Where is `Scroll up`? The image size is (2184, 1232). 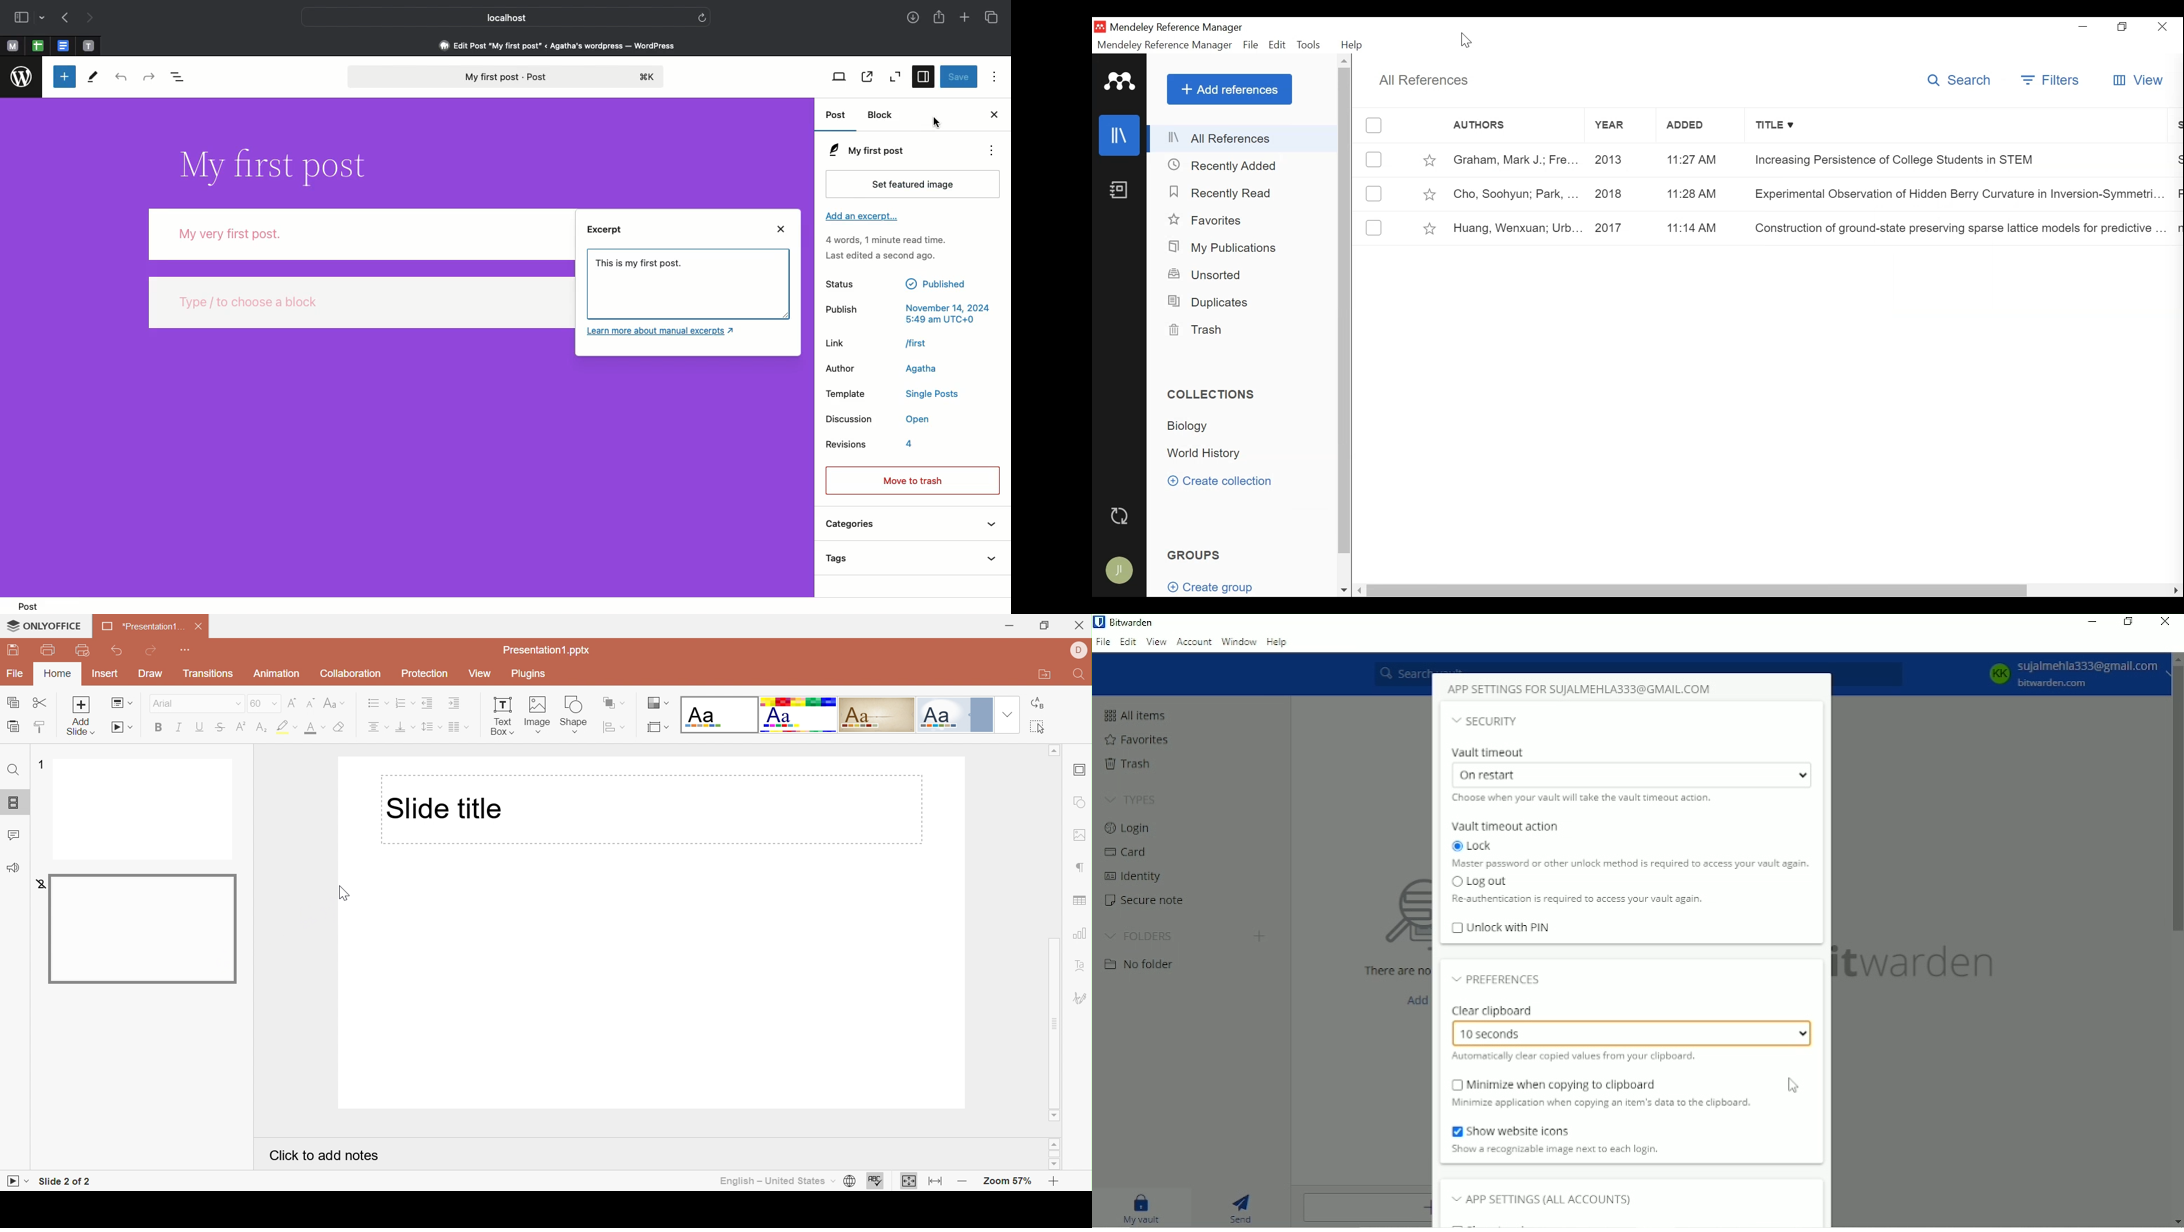
Scroll up is located at coordinates (1344, 60).